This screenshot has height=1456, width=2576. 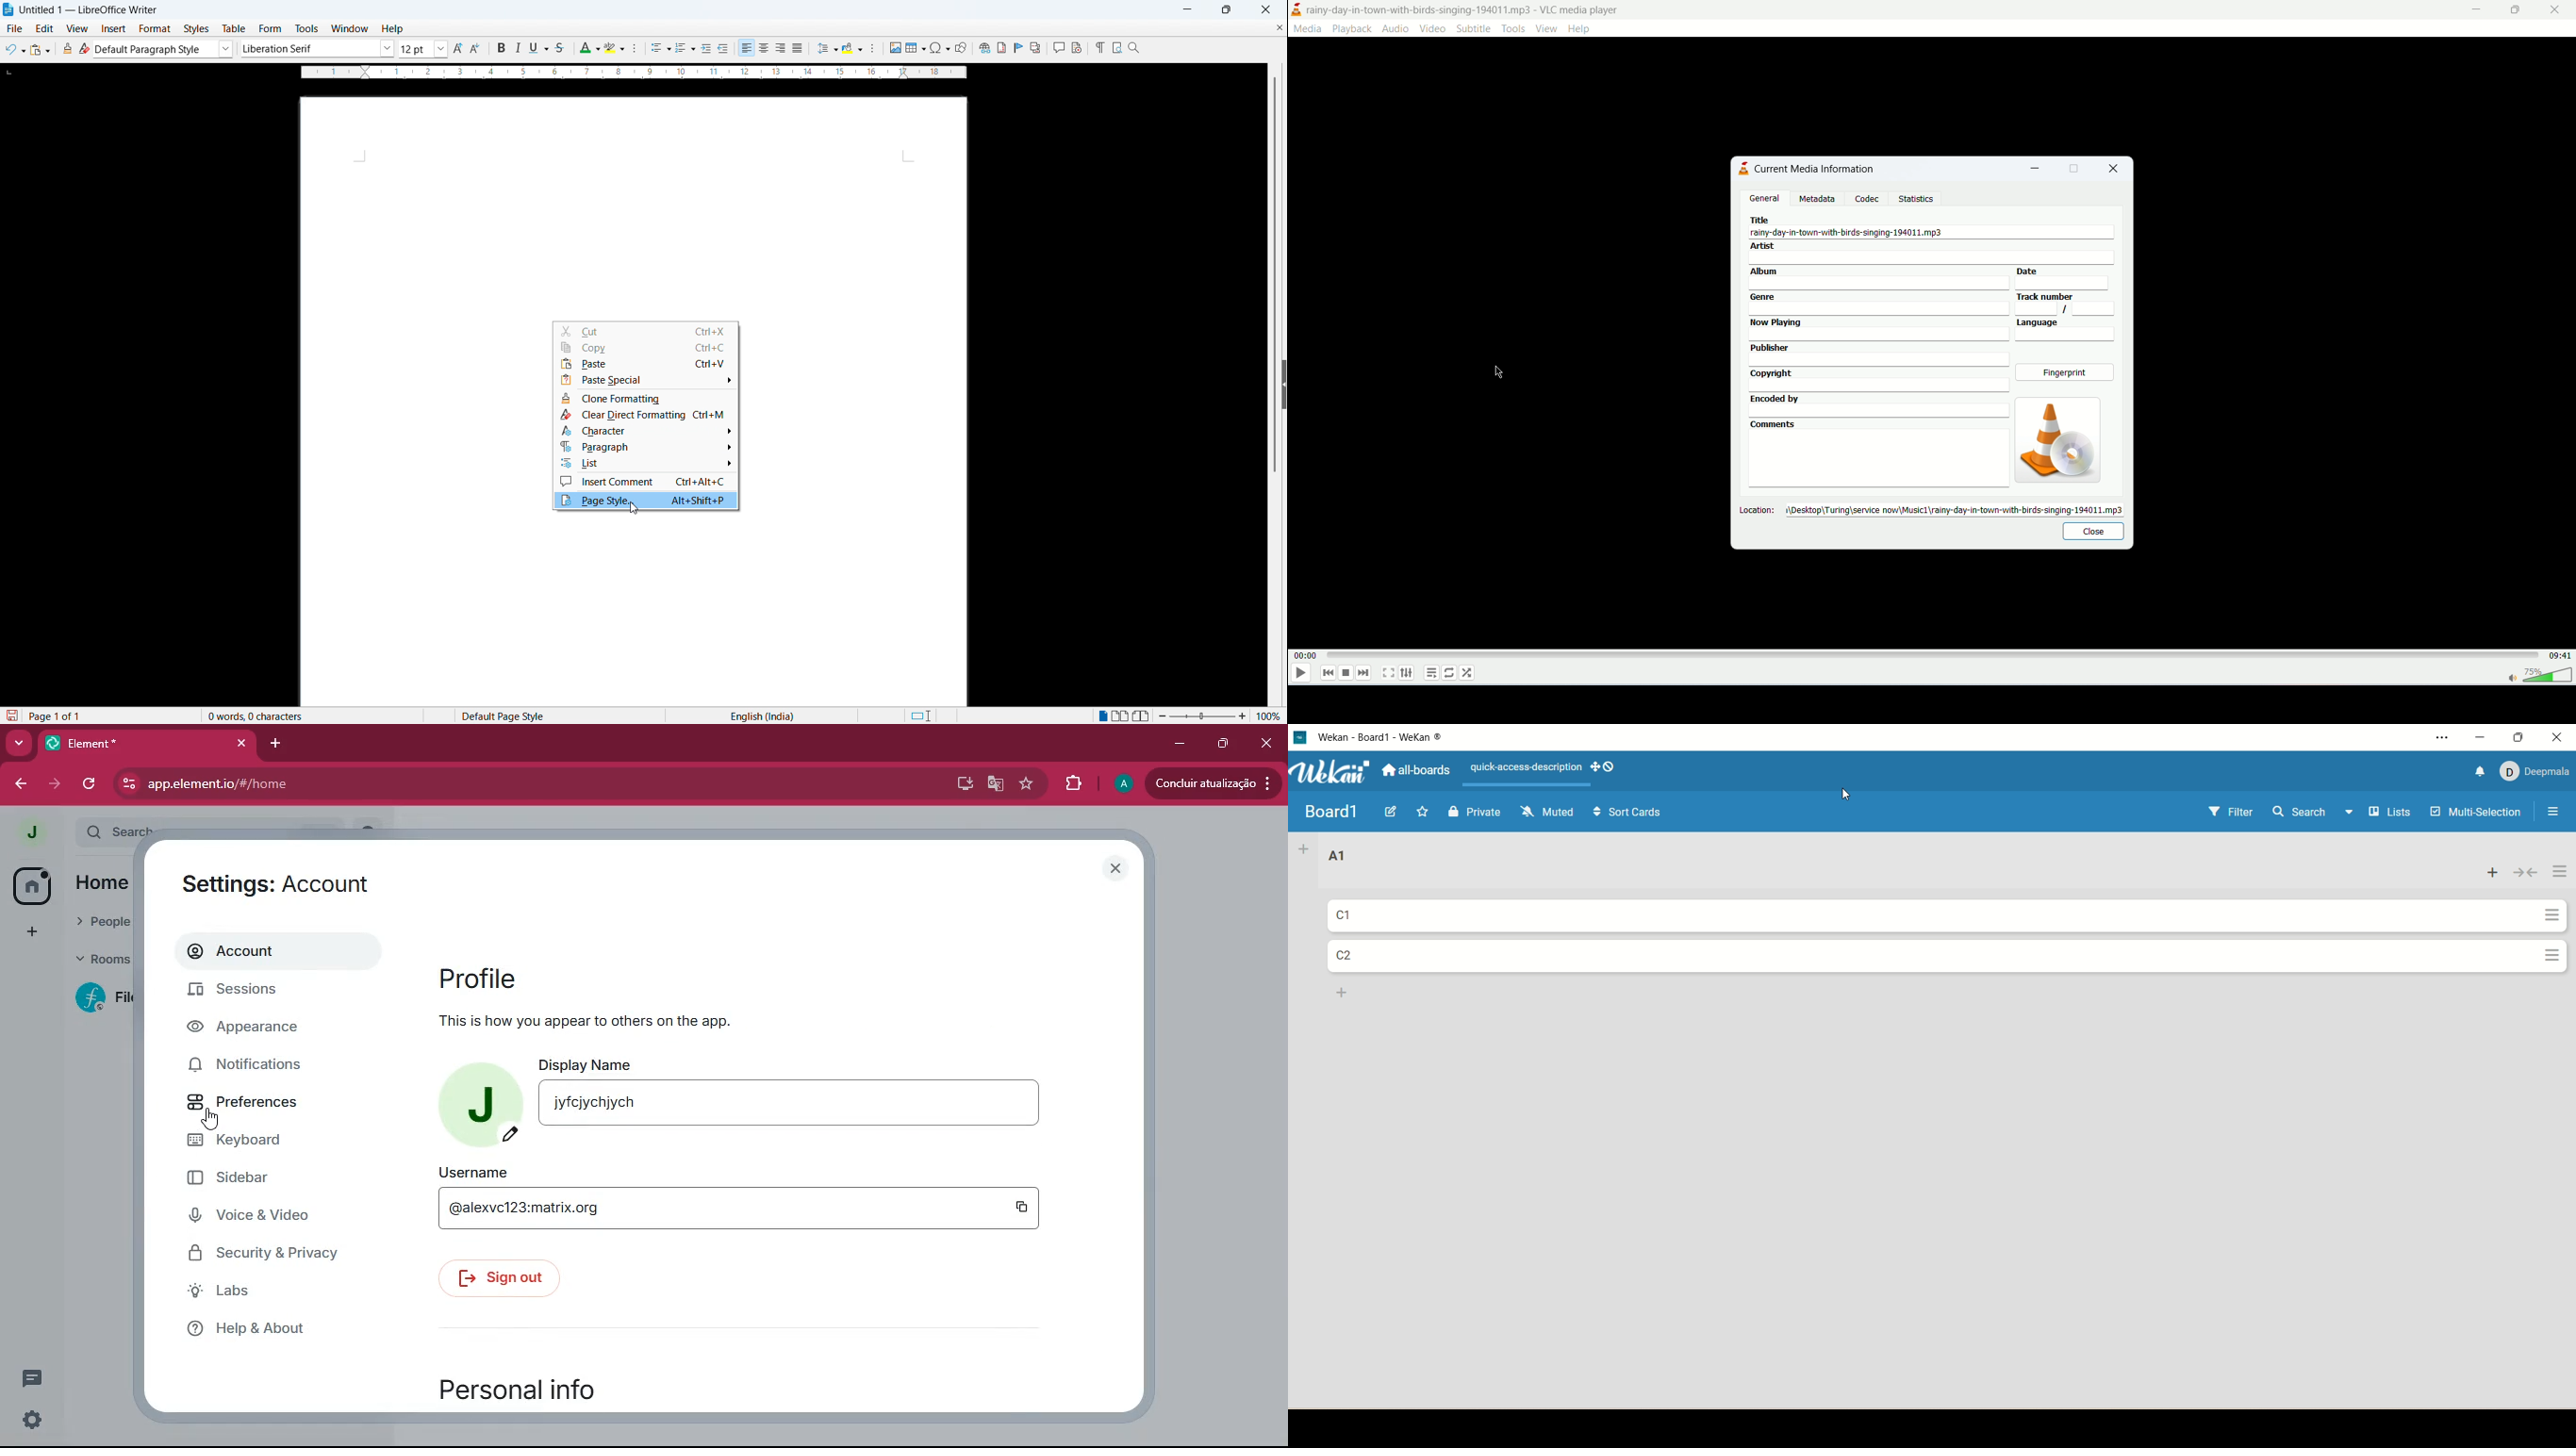 What do you see at coordinates (661, 49) in the screenshot?
I see `Insert bulleted list ` at bounding box center [661, 49].